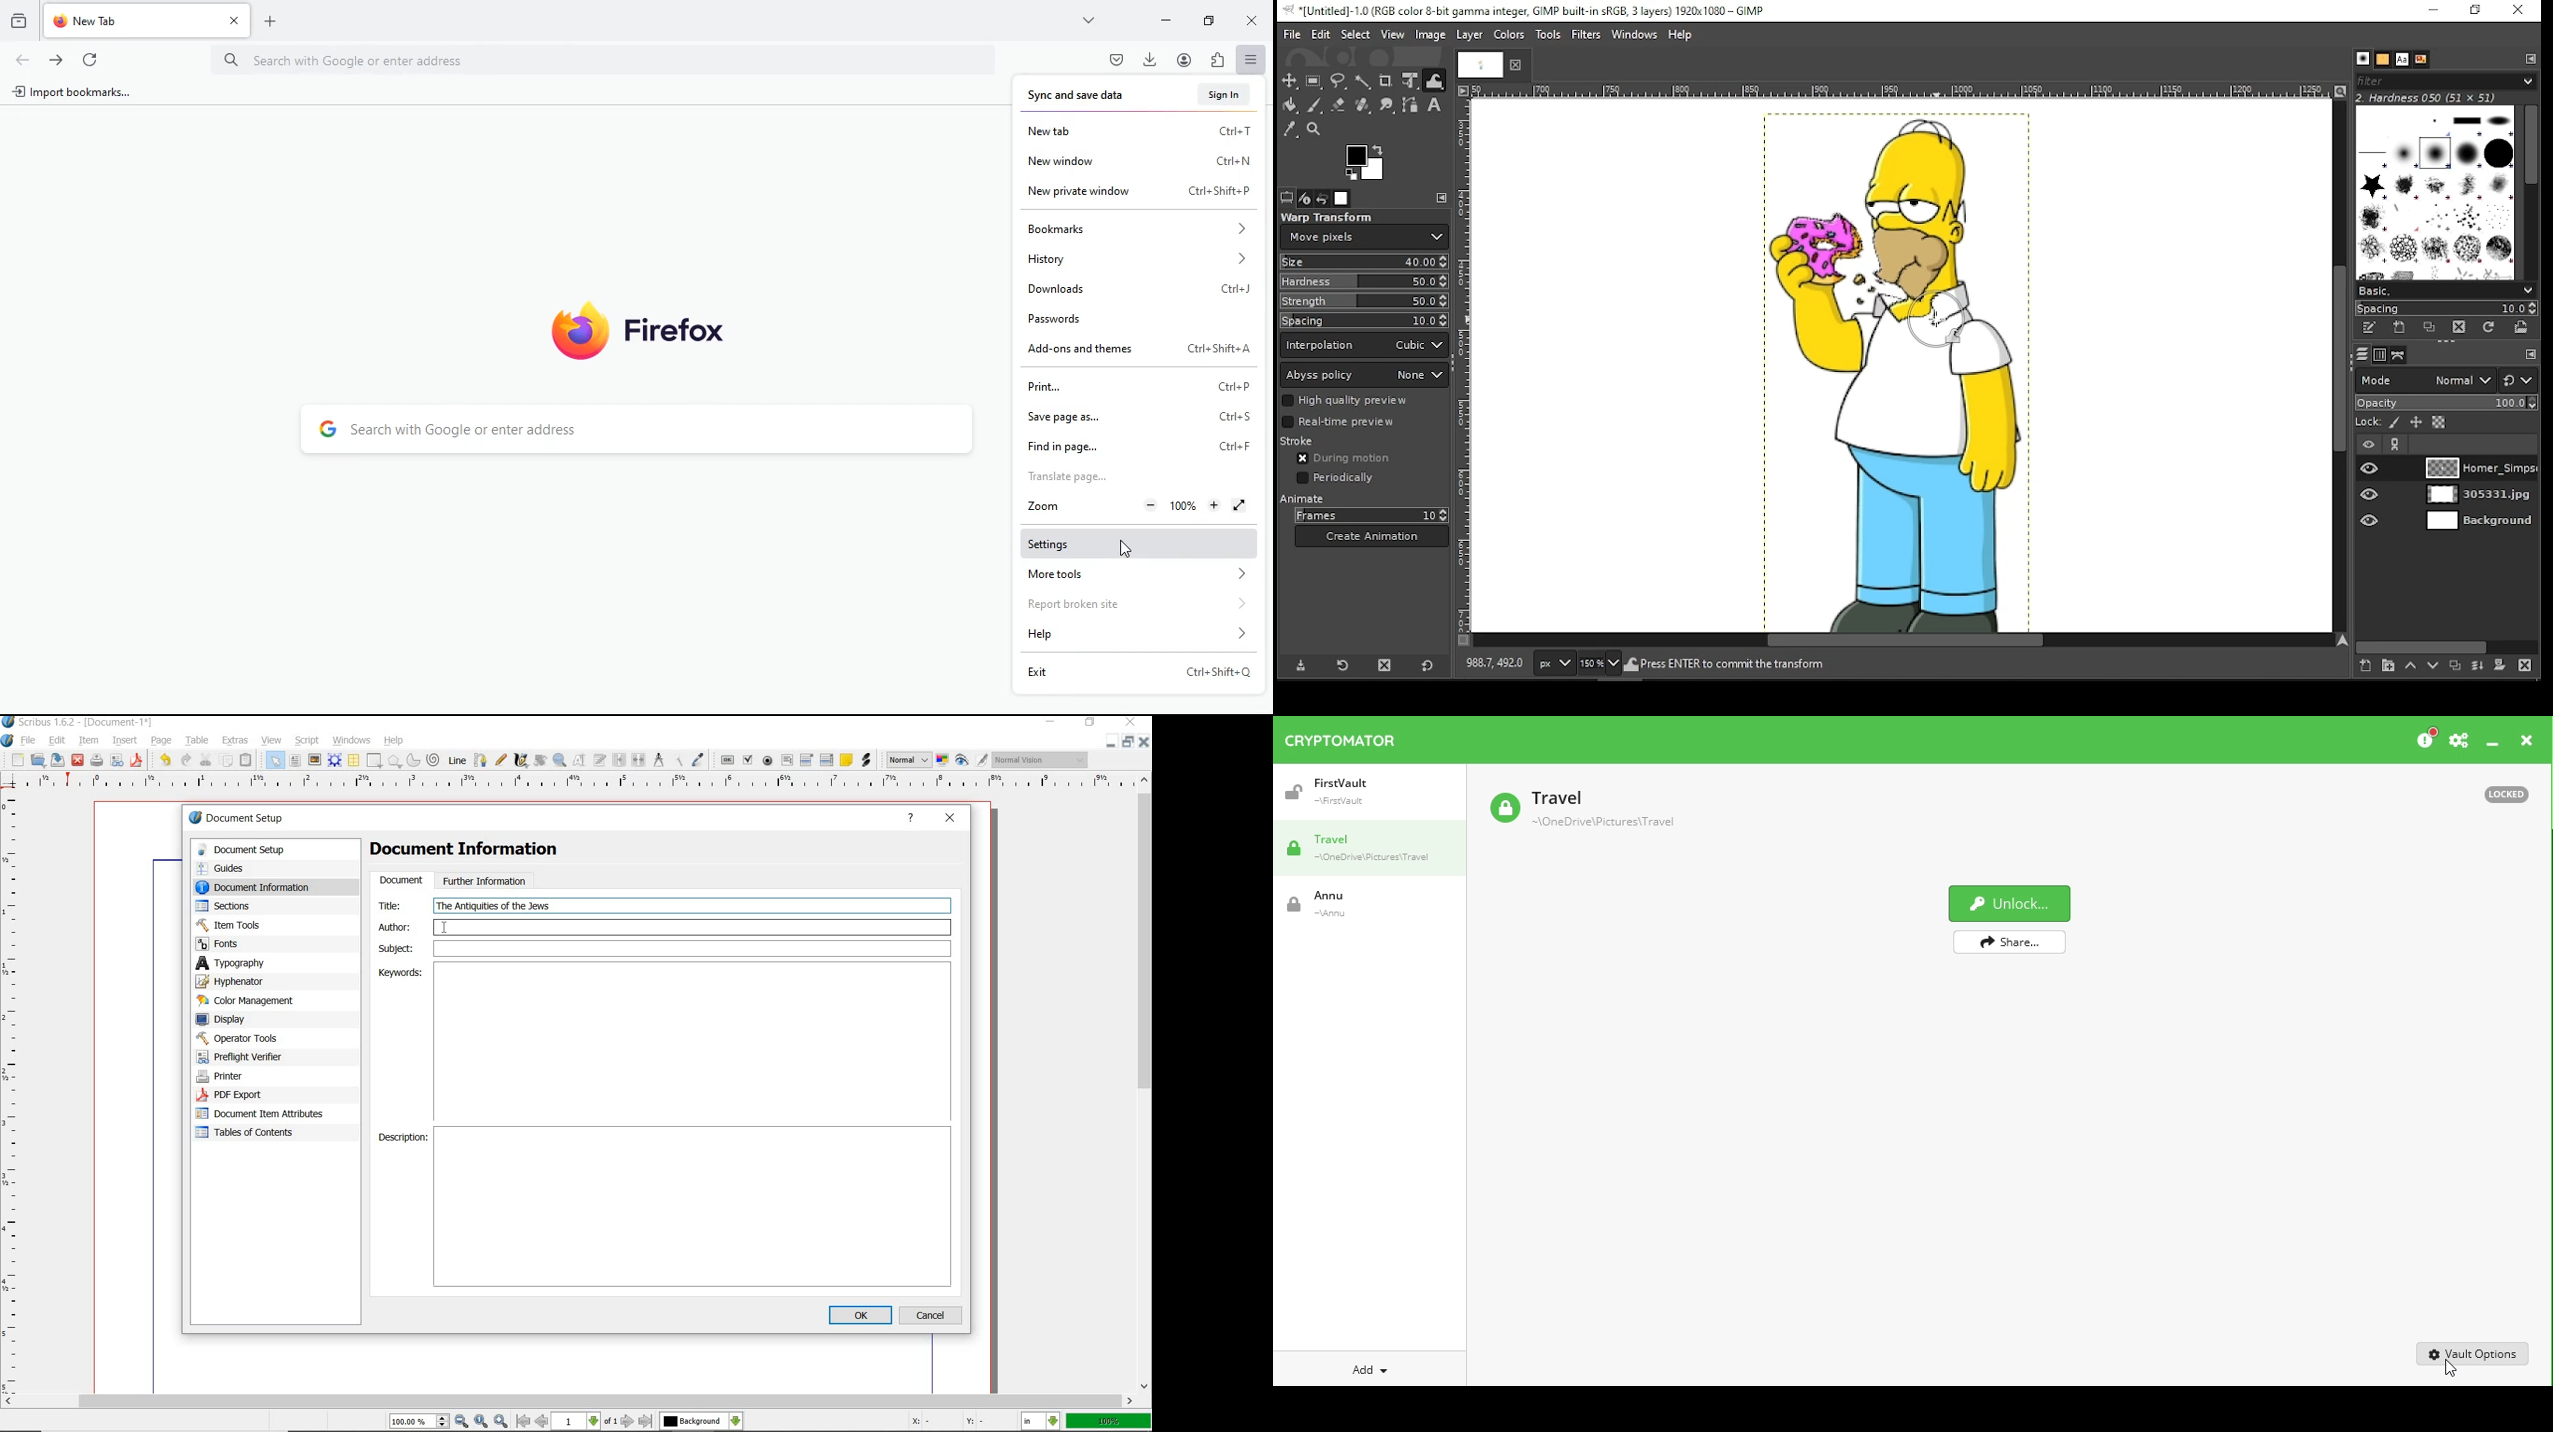 Image resolution: width=2576 pixels, height=1456 pixels. Describe the element at coordinates (1316, 80) in the screenshot. I see `rectangular select tool` at that location.